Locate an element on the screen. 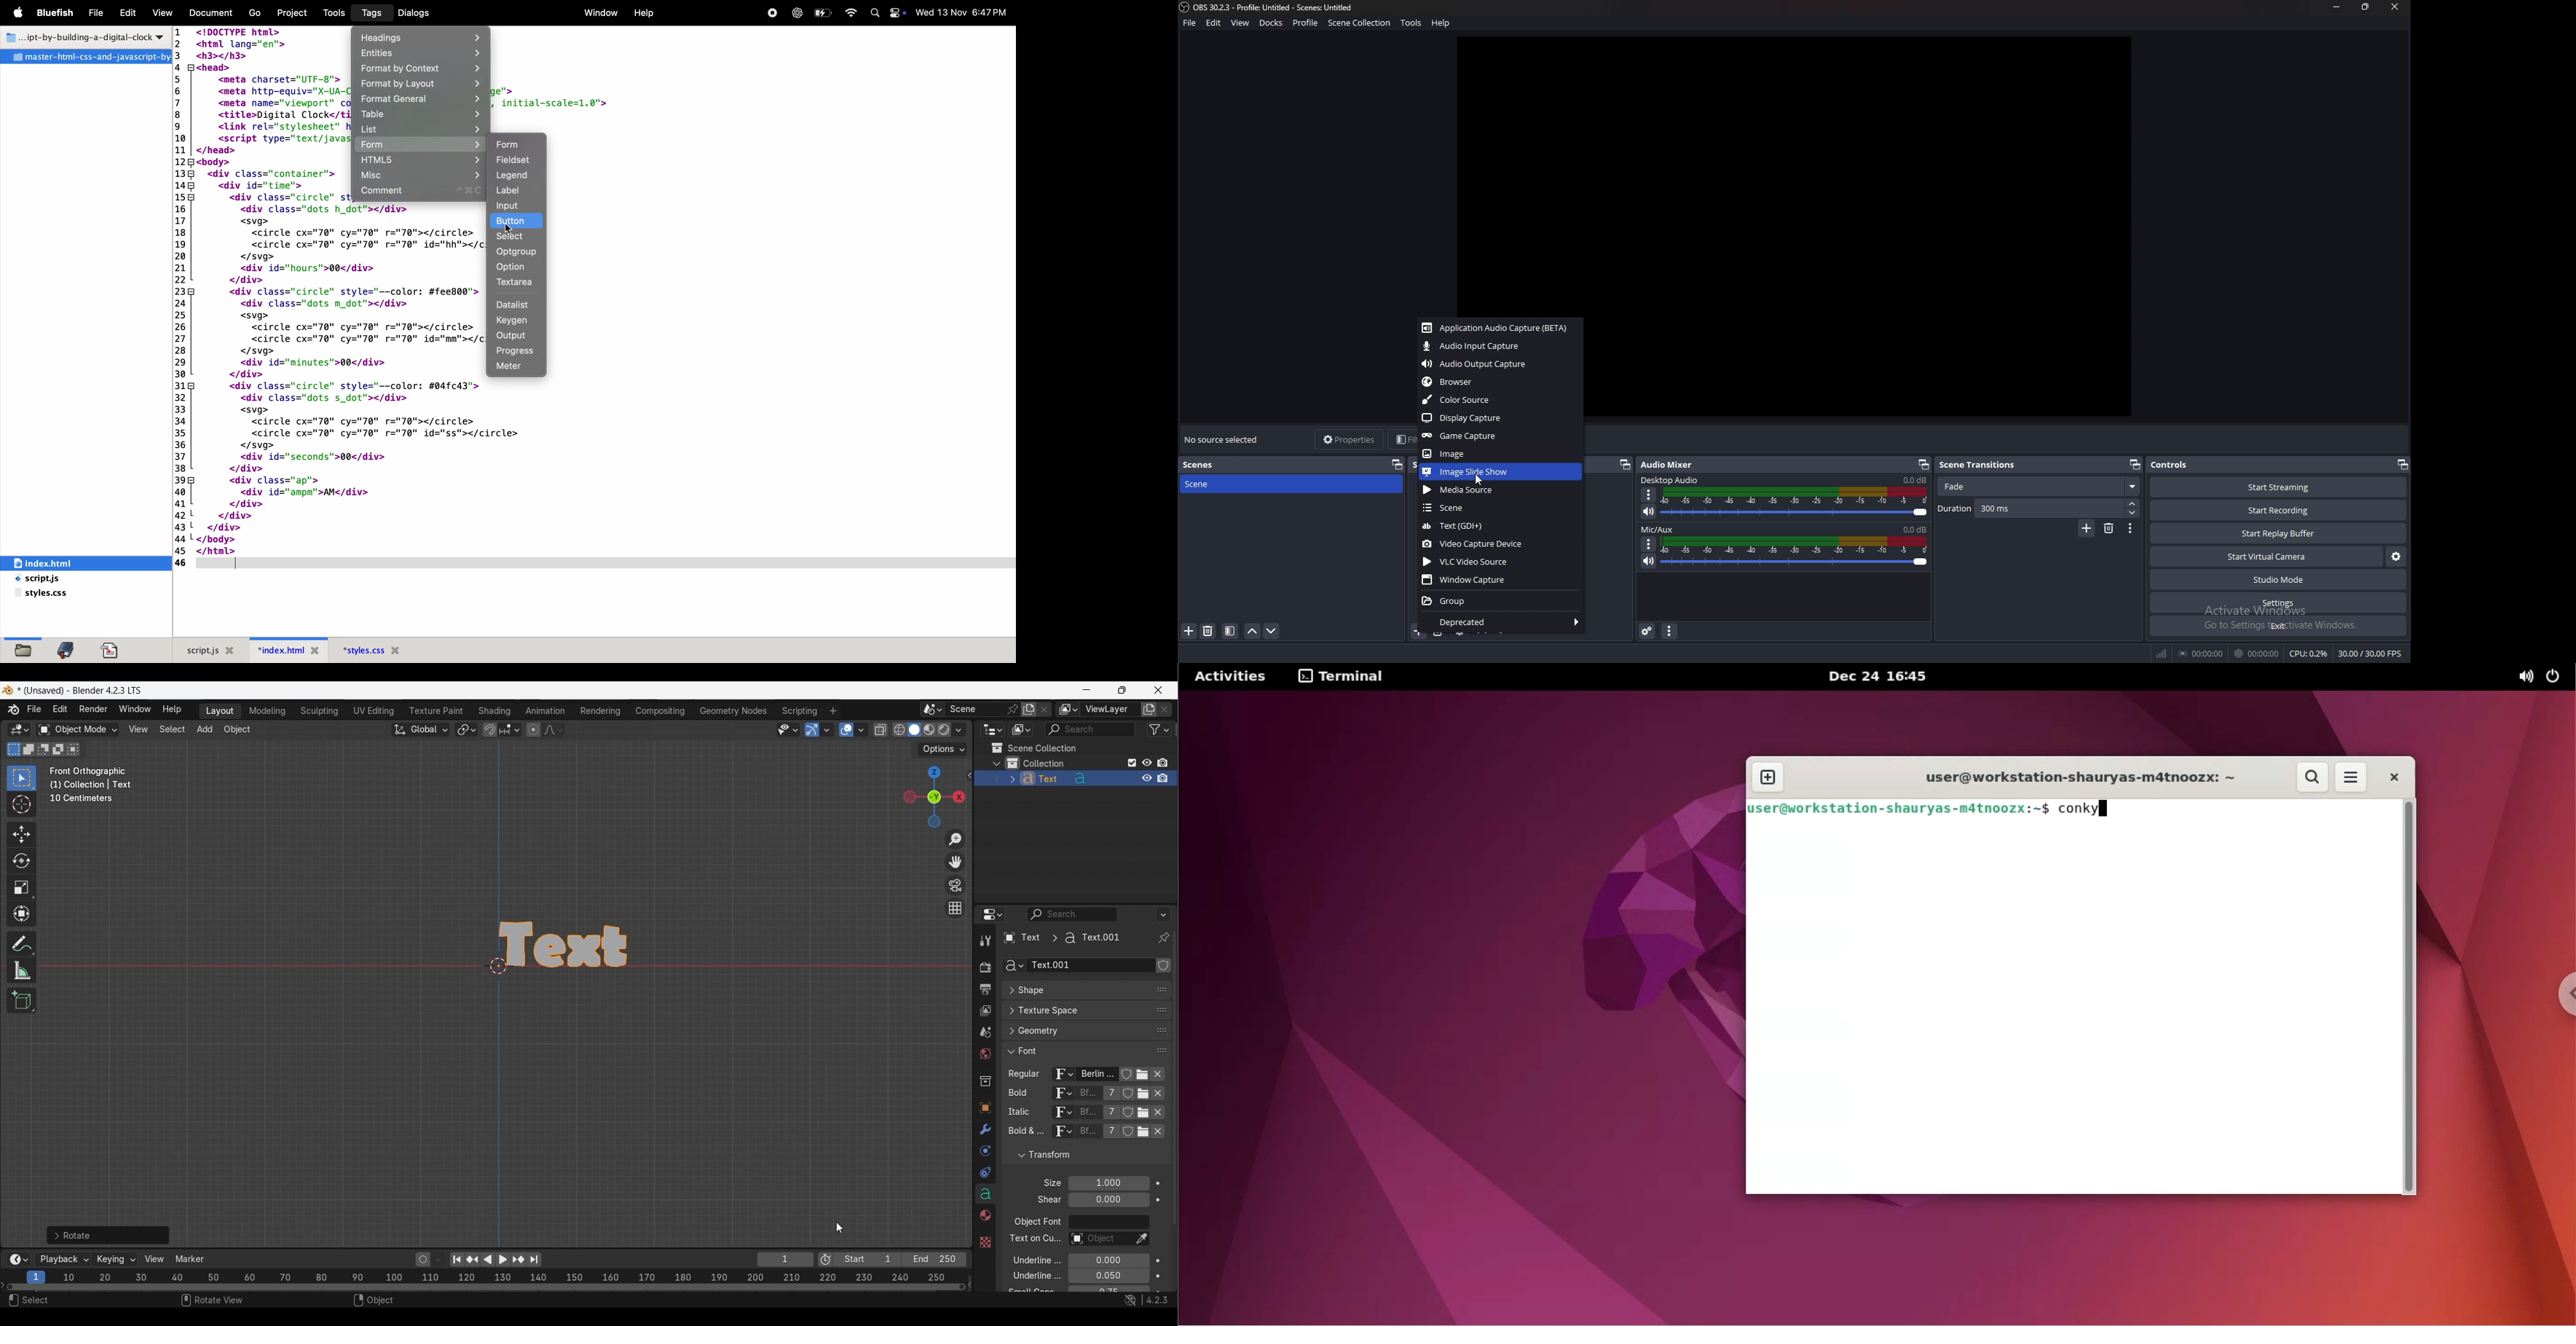 The height and width of the screenshot is (1344, 2576). Collection 1 is located at coordinates (1038, 763).